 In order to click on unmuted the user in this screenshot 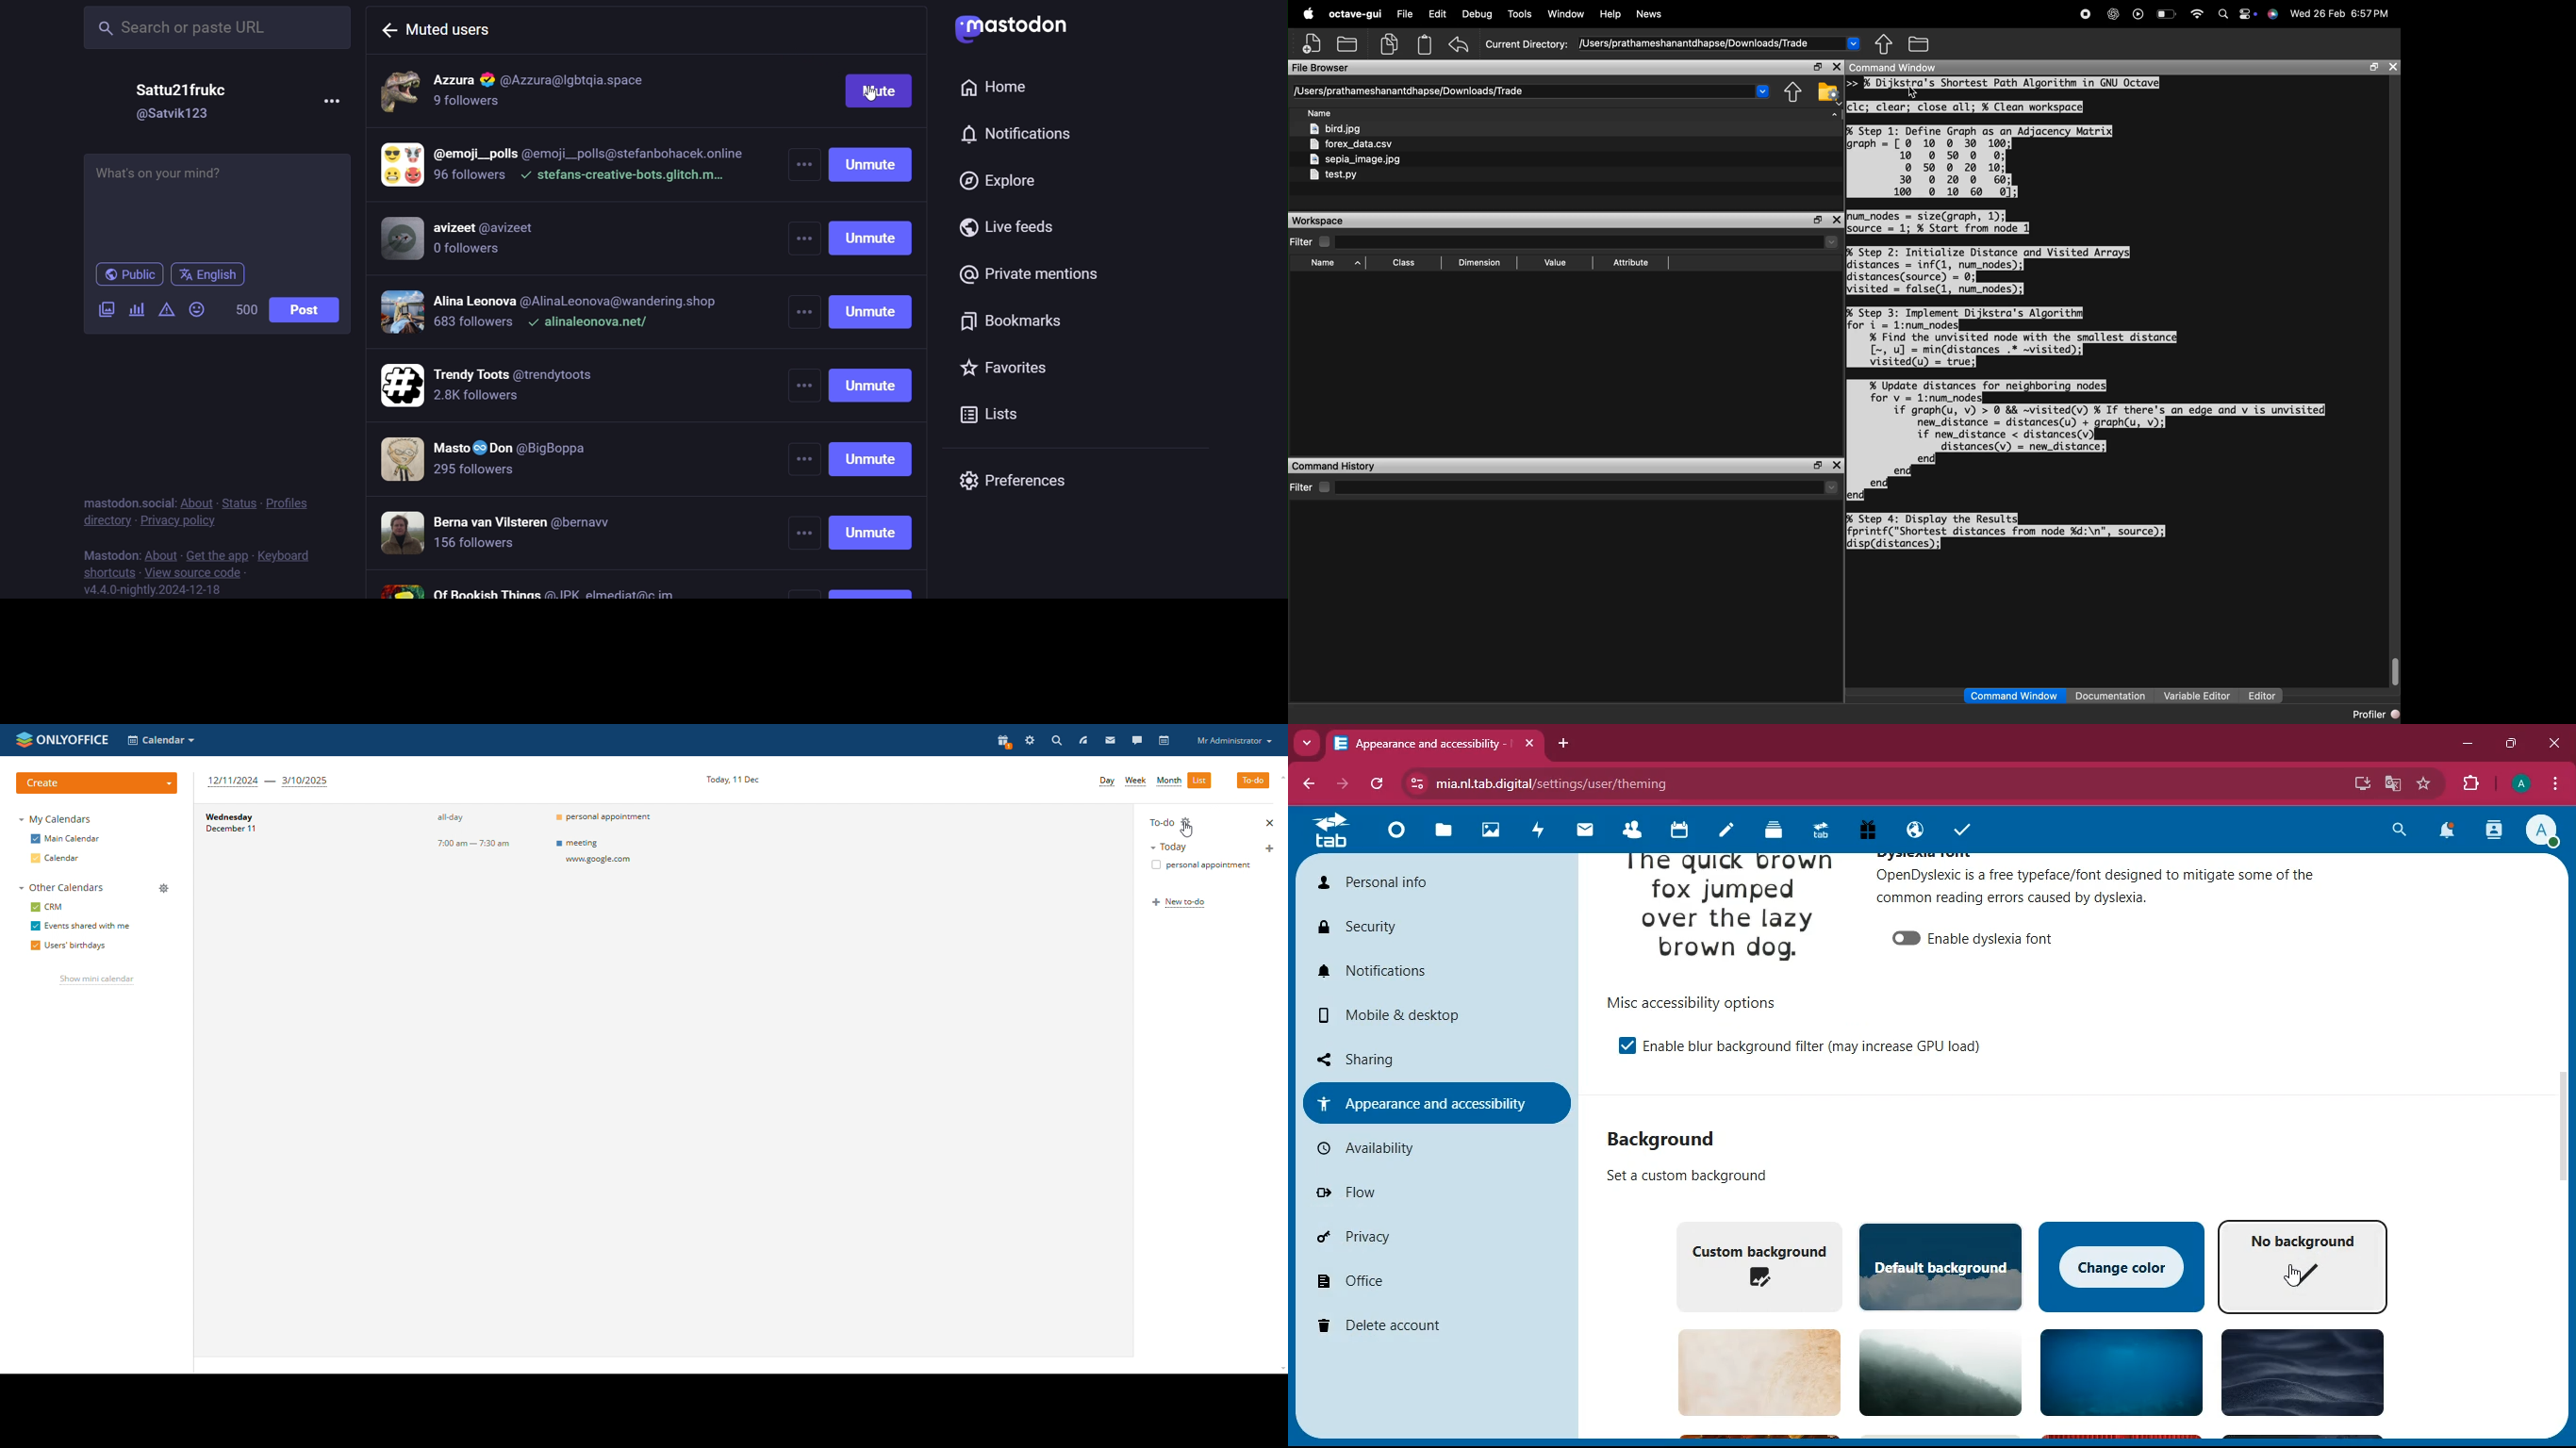, I will do `click(878, 93)`.